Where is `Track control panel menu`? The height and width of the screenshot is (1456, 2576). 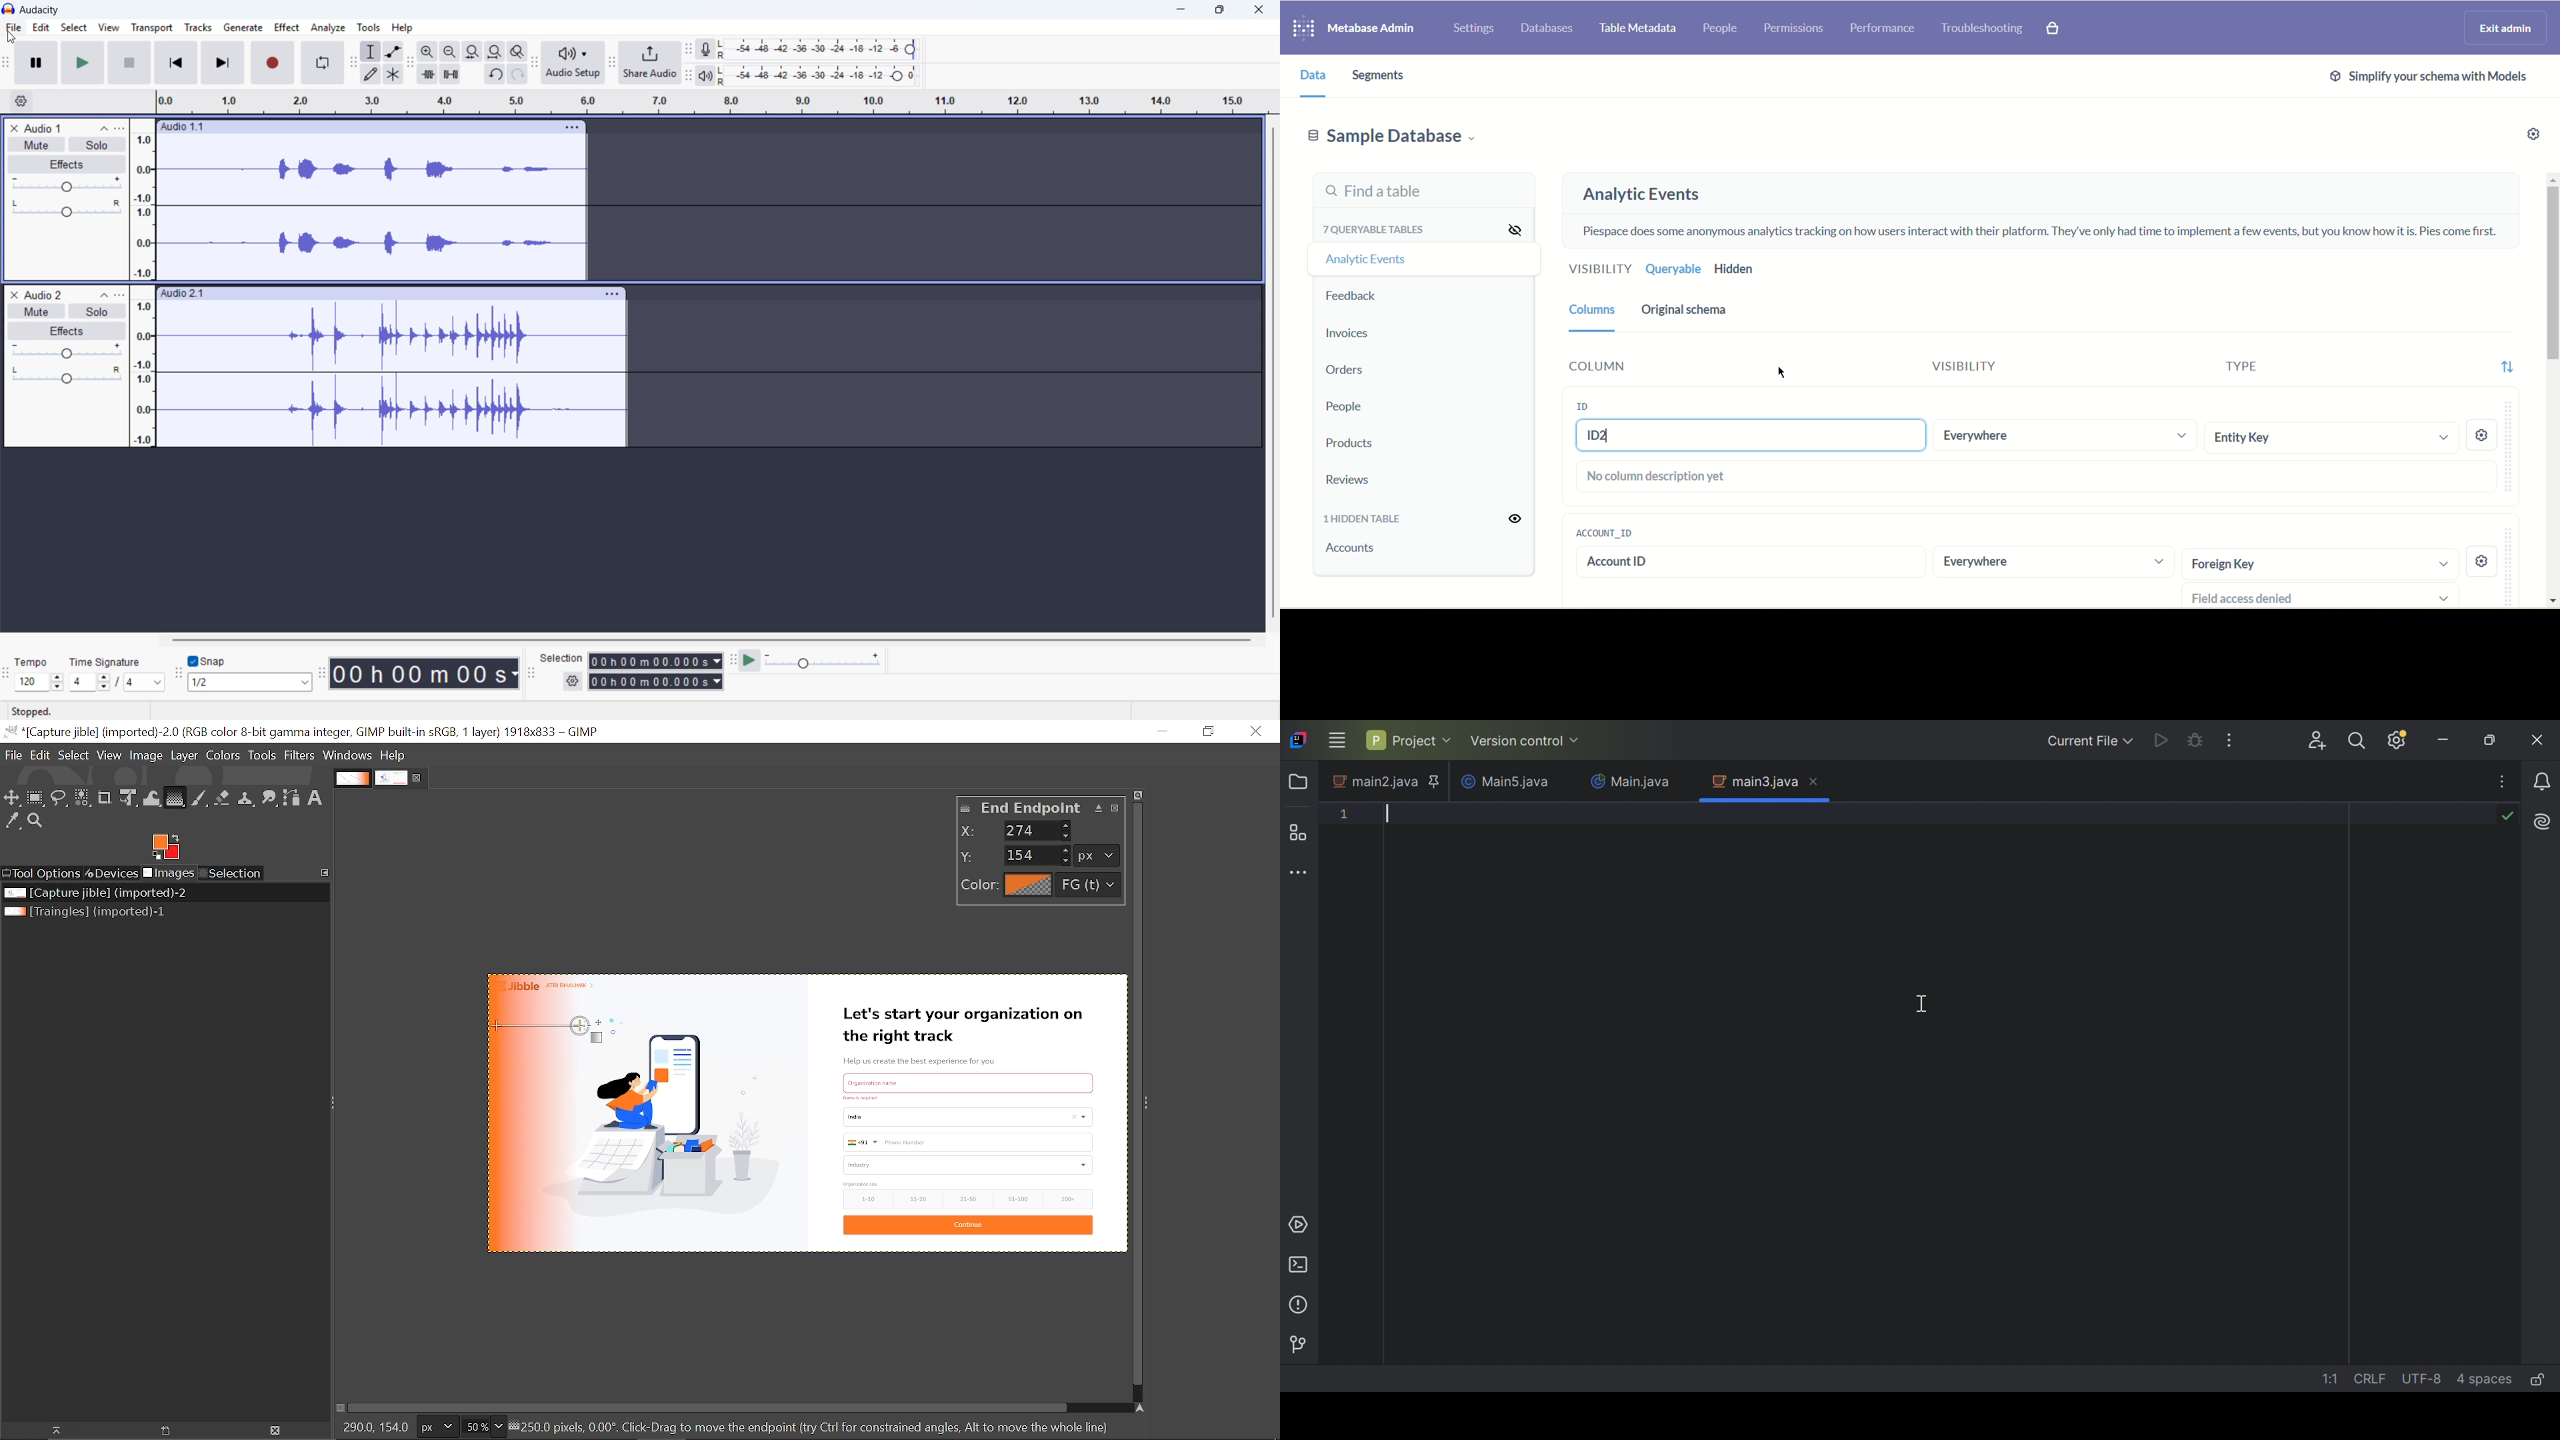
Track control panel menu is located at coordinates (119, 295).